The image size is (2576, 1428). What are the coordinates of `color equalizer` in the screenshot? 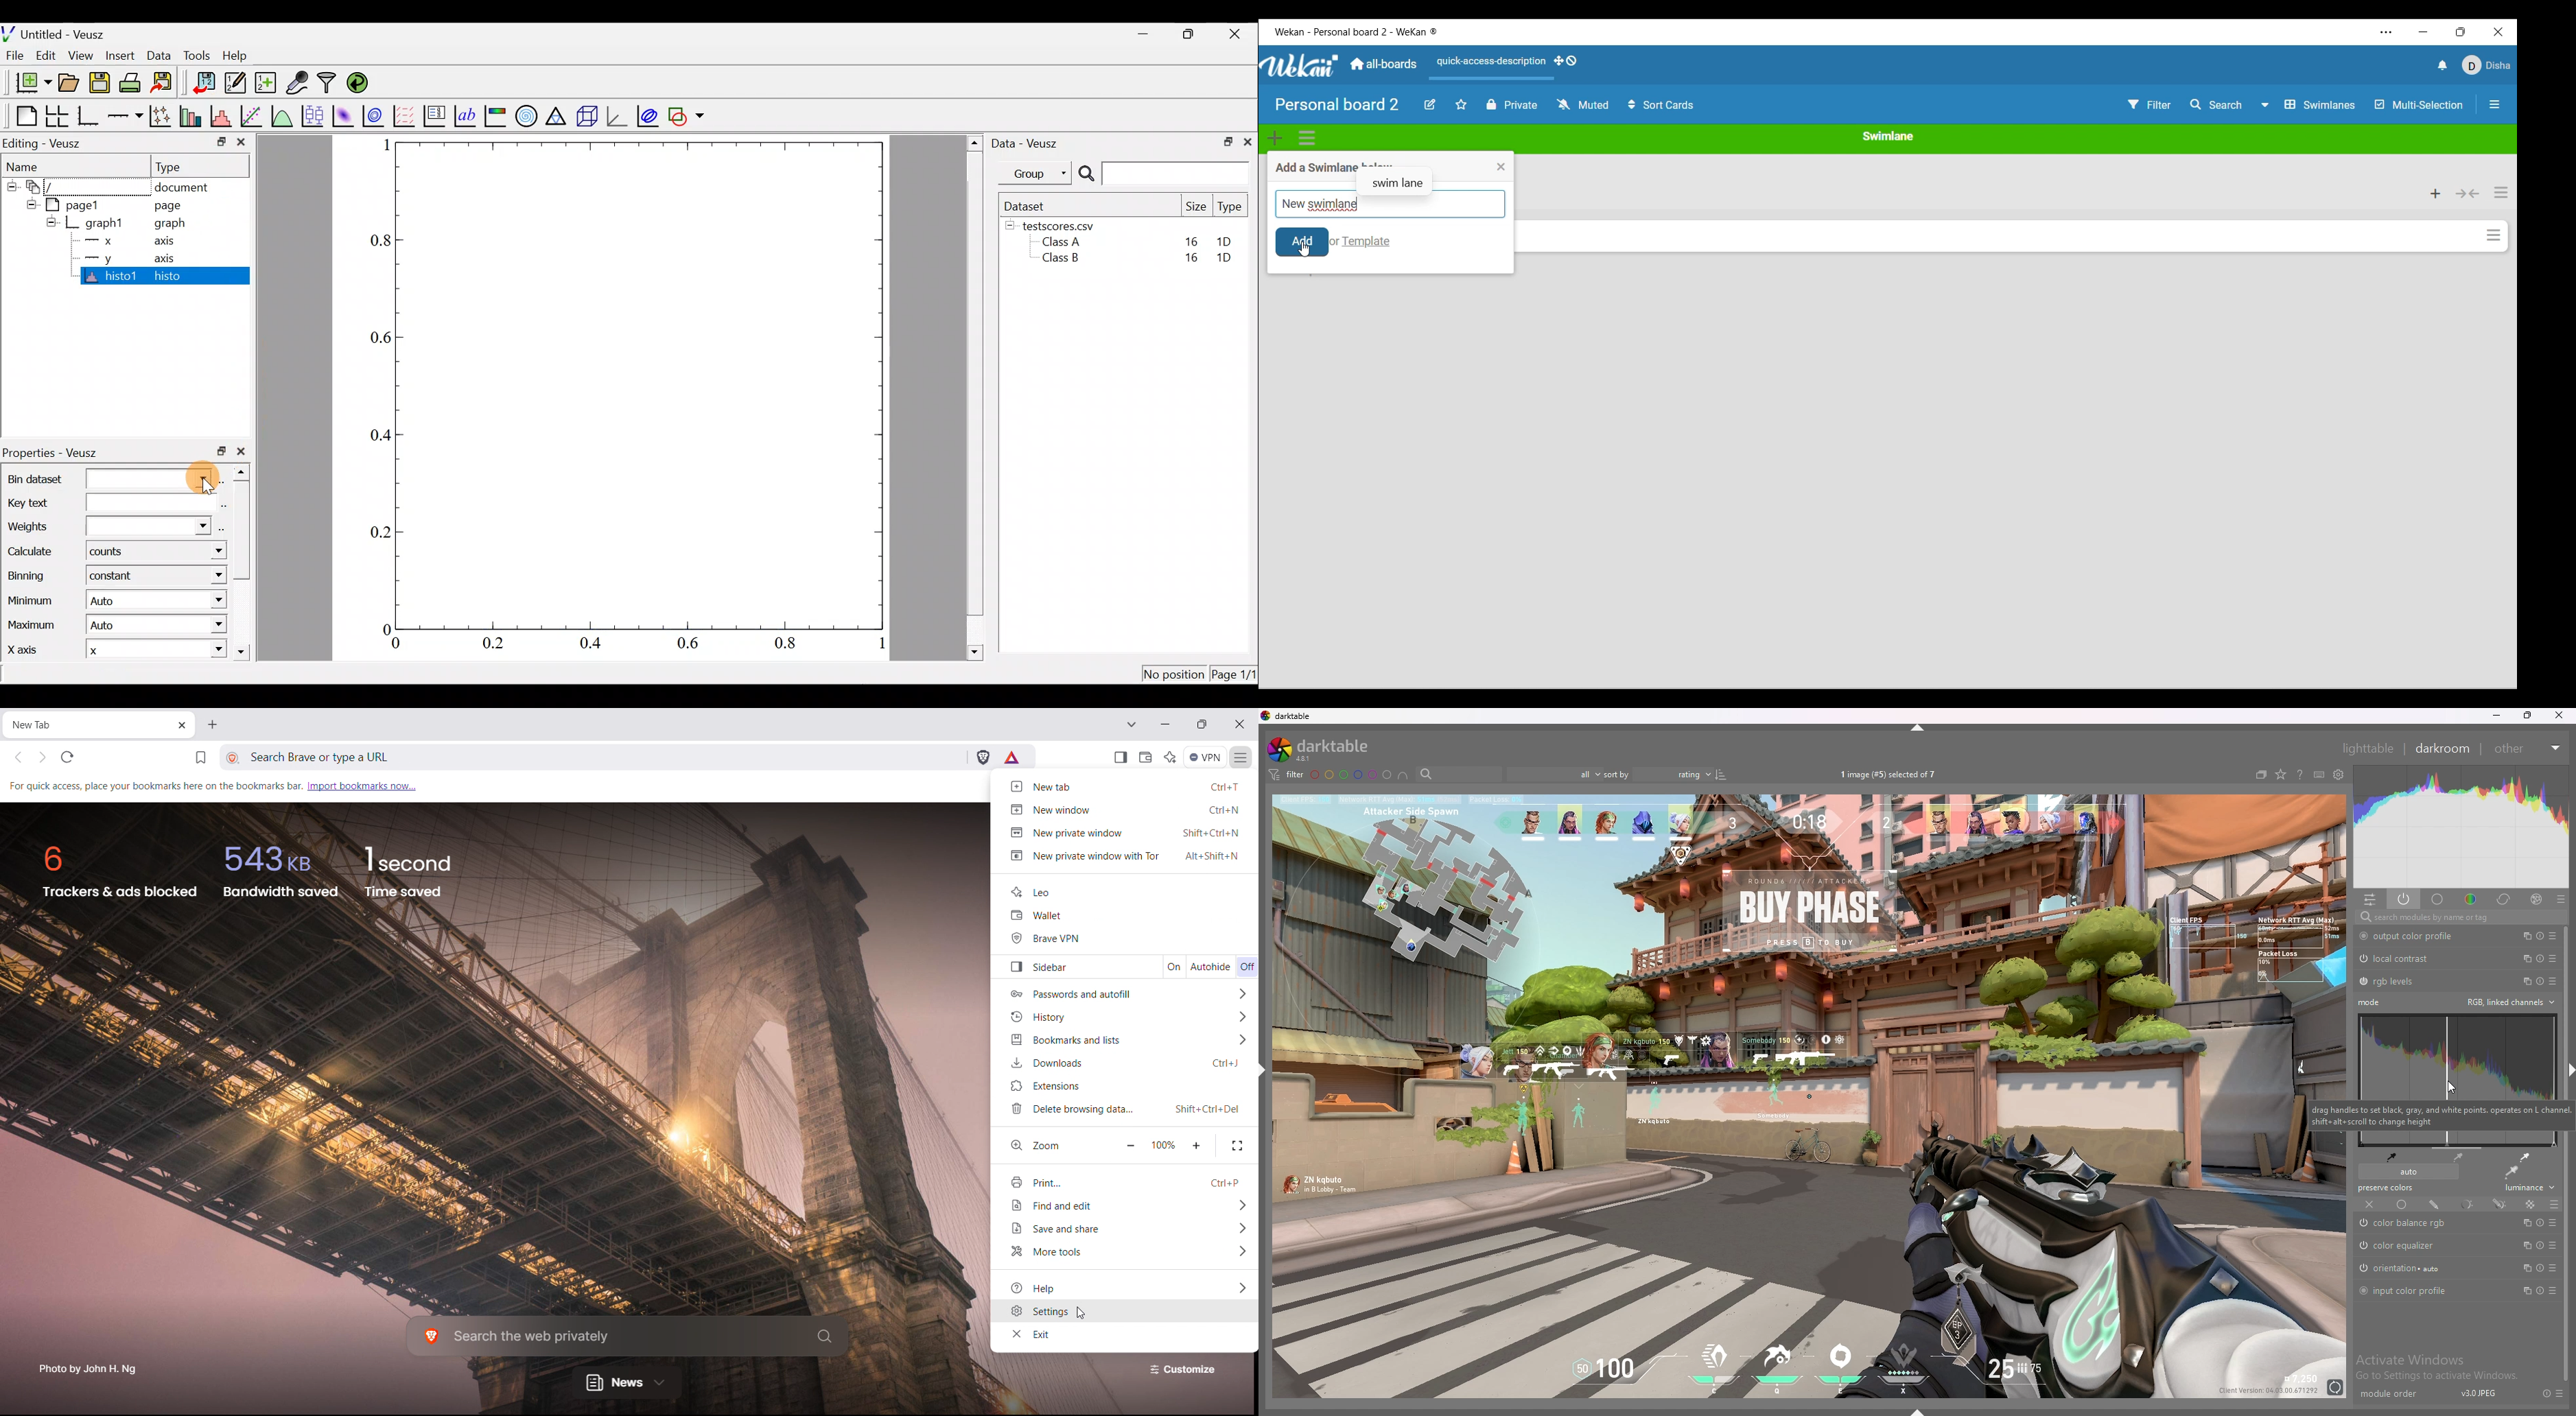 It's located at (2405, 1247).